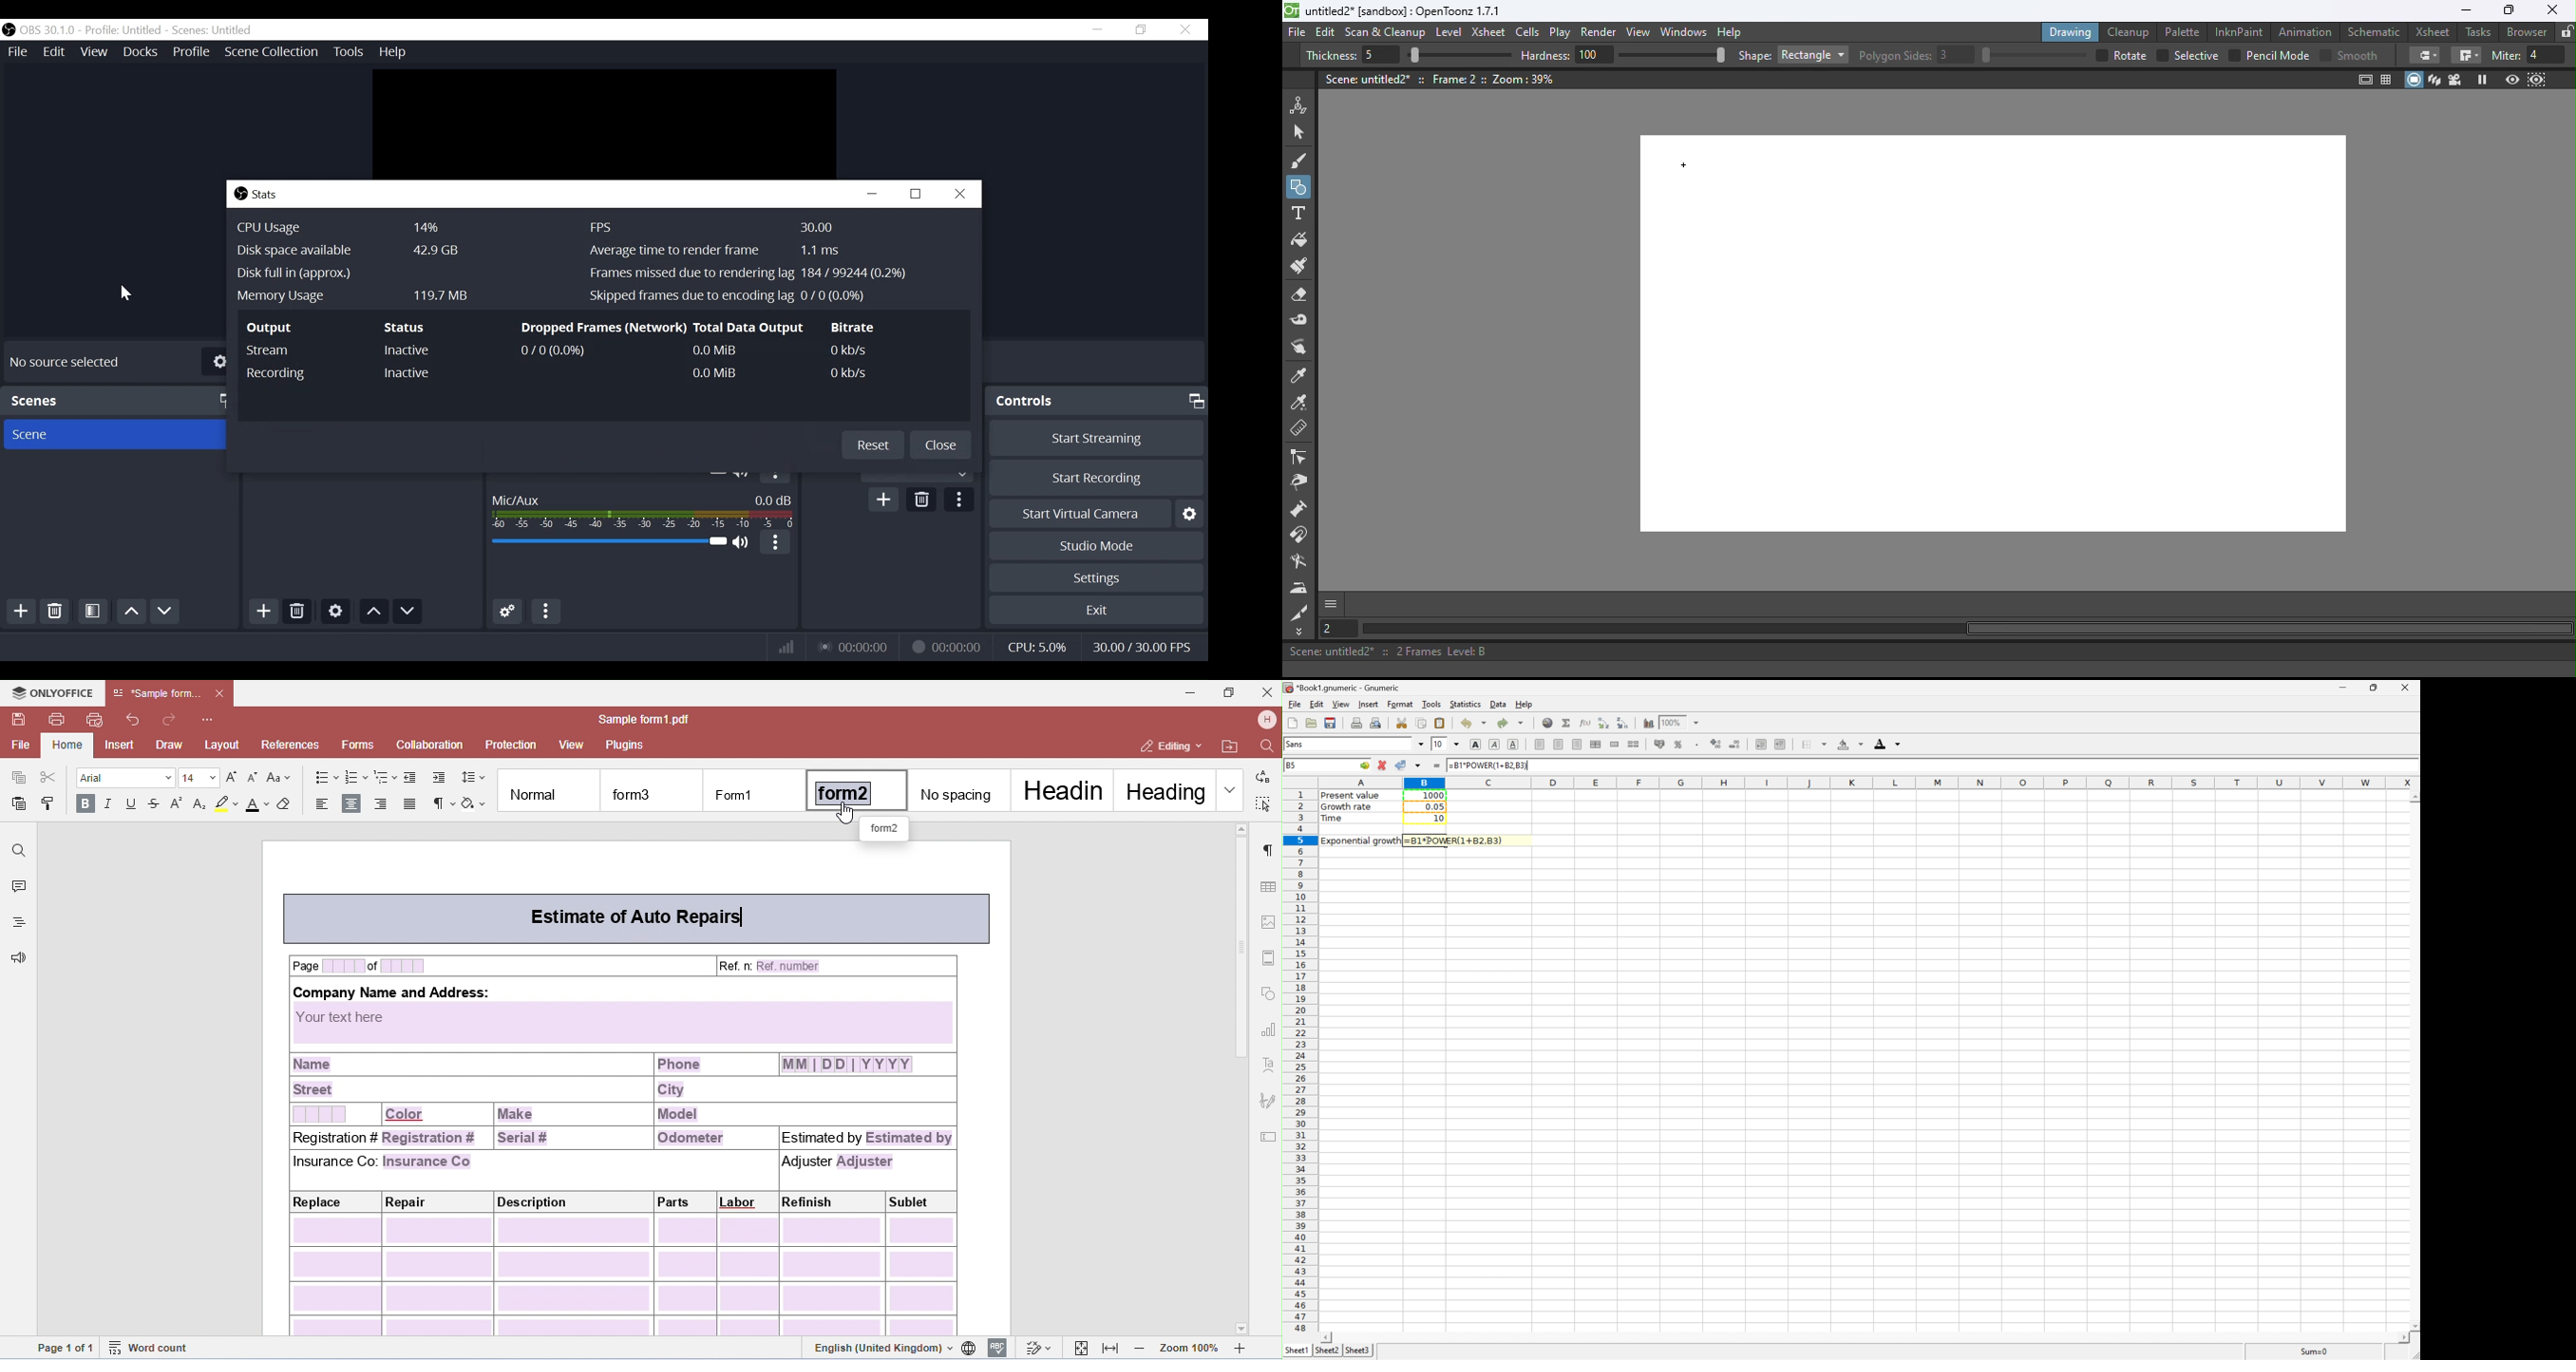  Describe the element at coordinates (1438, 744) in the screenshot. I see `10` at that location.